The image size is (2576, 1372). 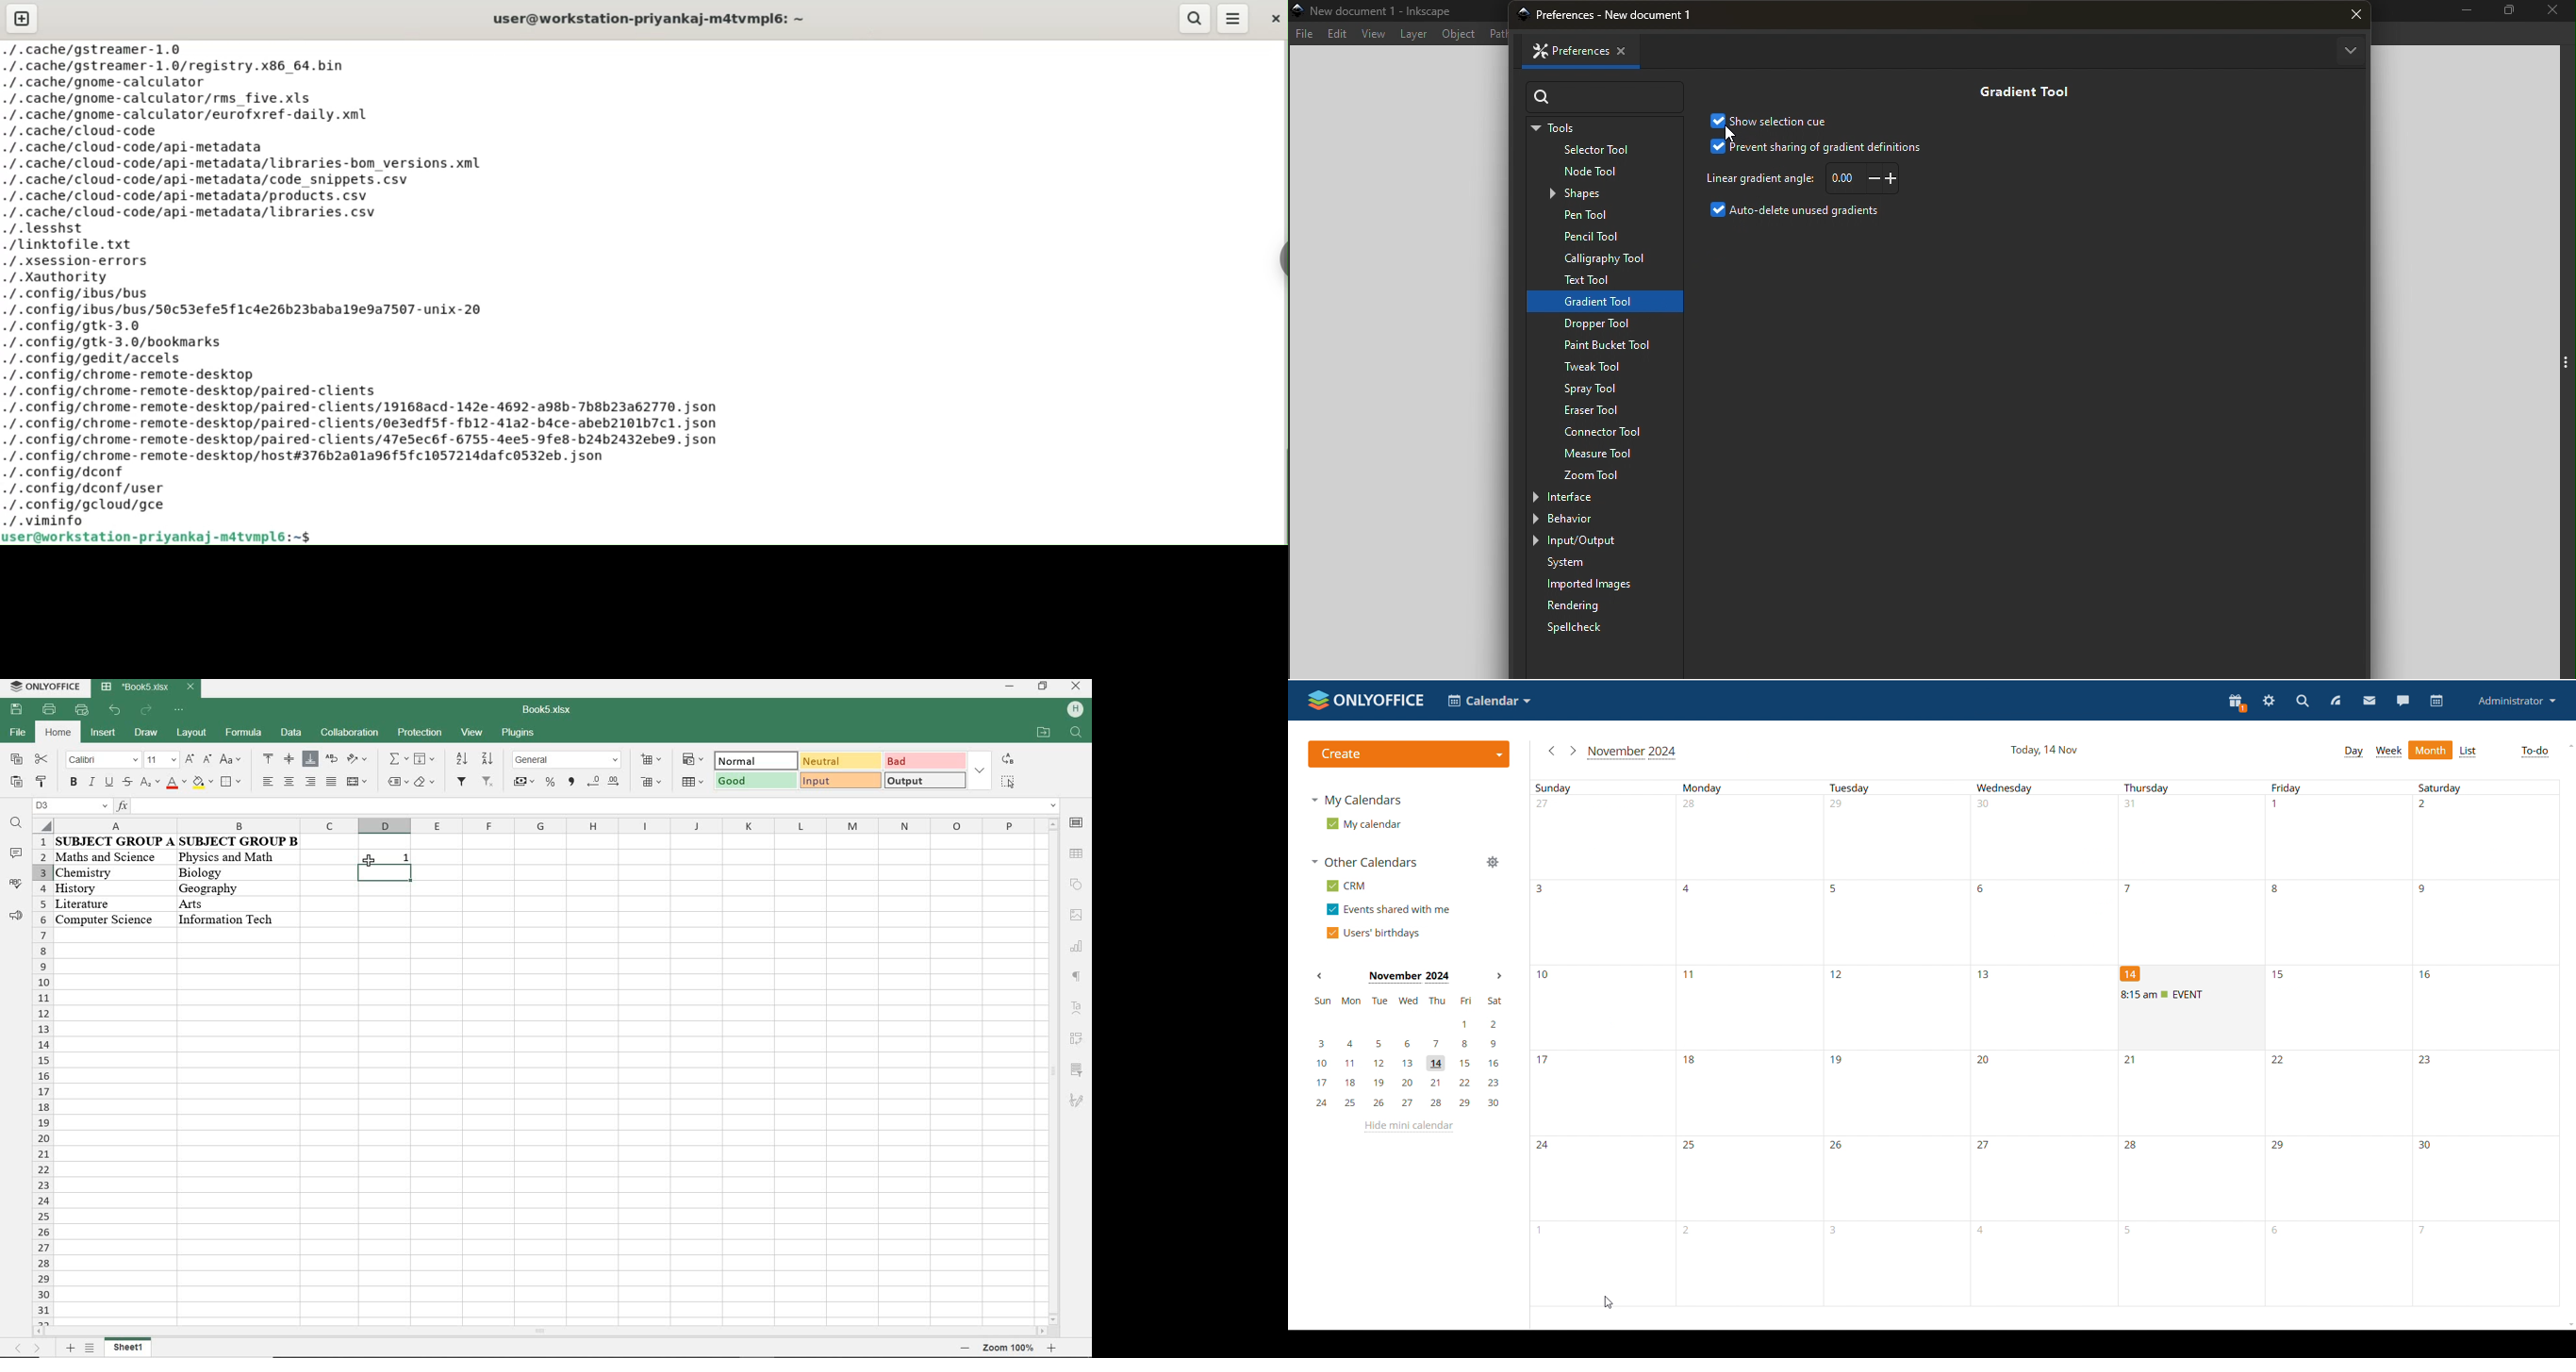 What do you see at coordinates (397, 782) in the screenshot?
I see `named ranges` at bounding box center [397, 782].